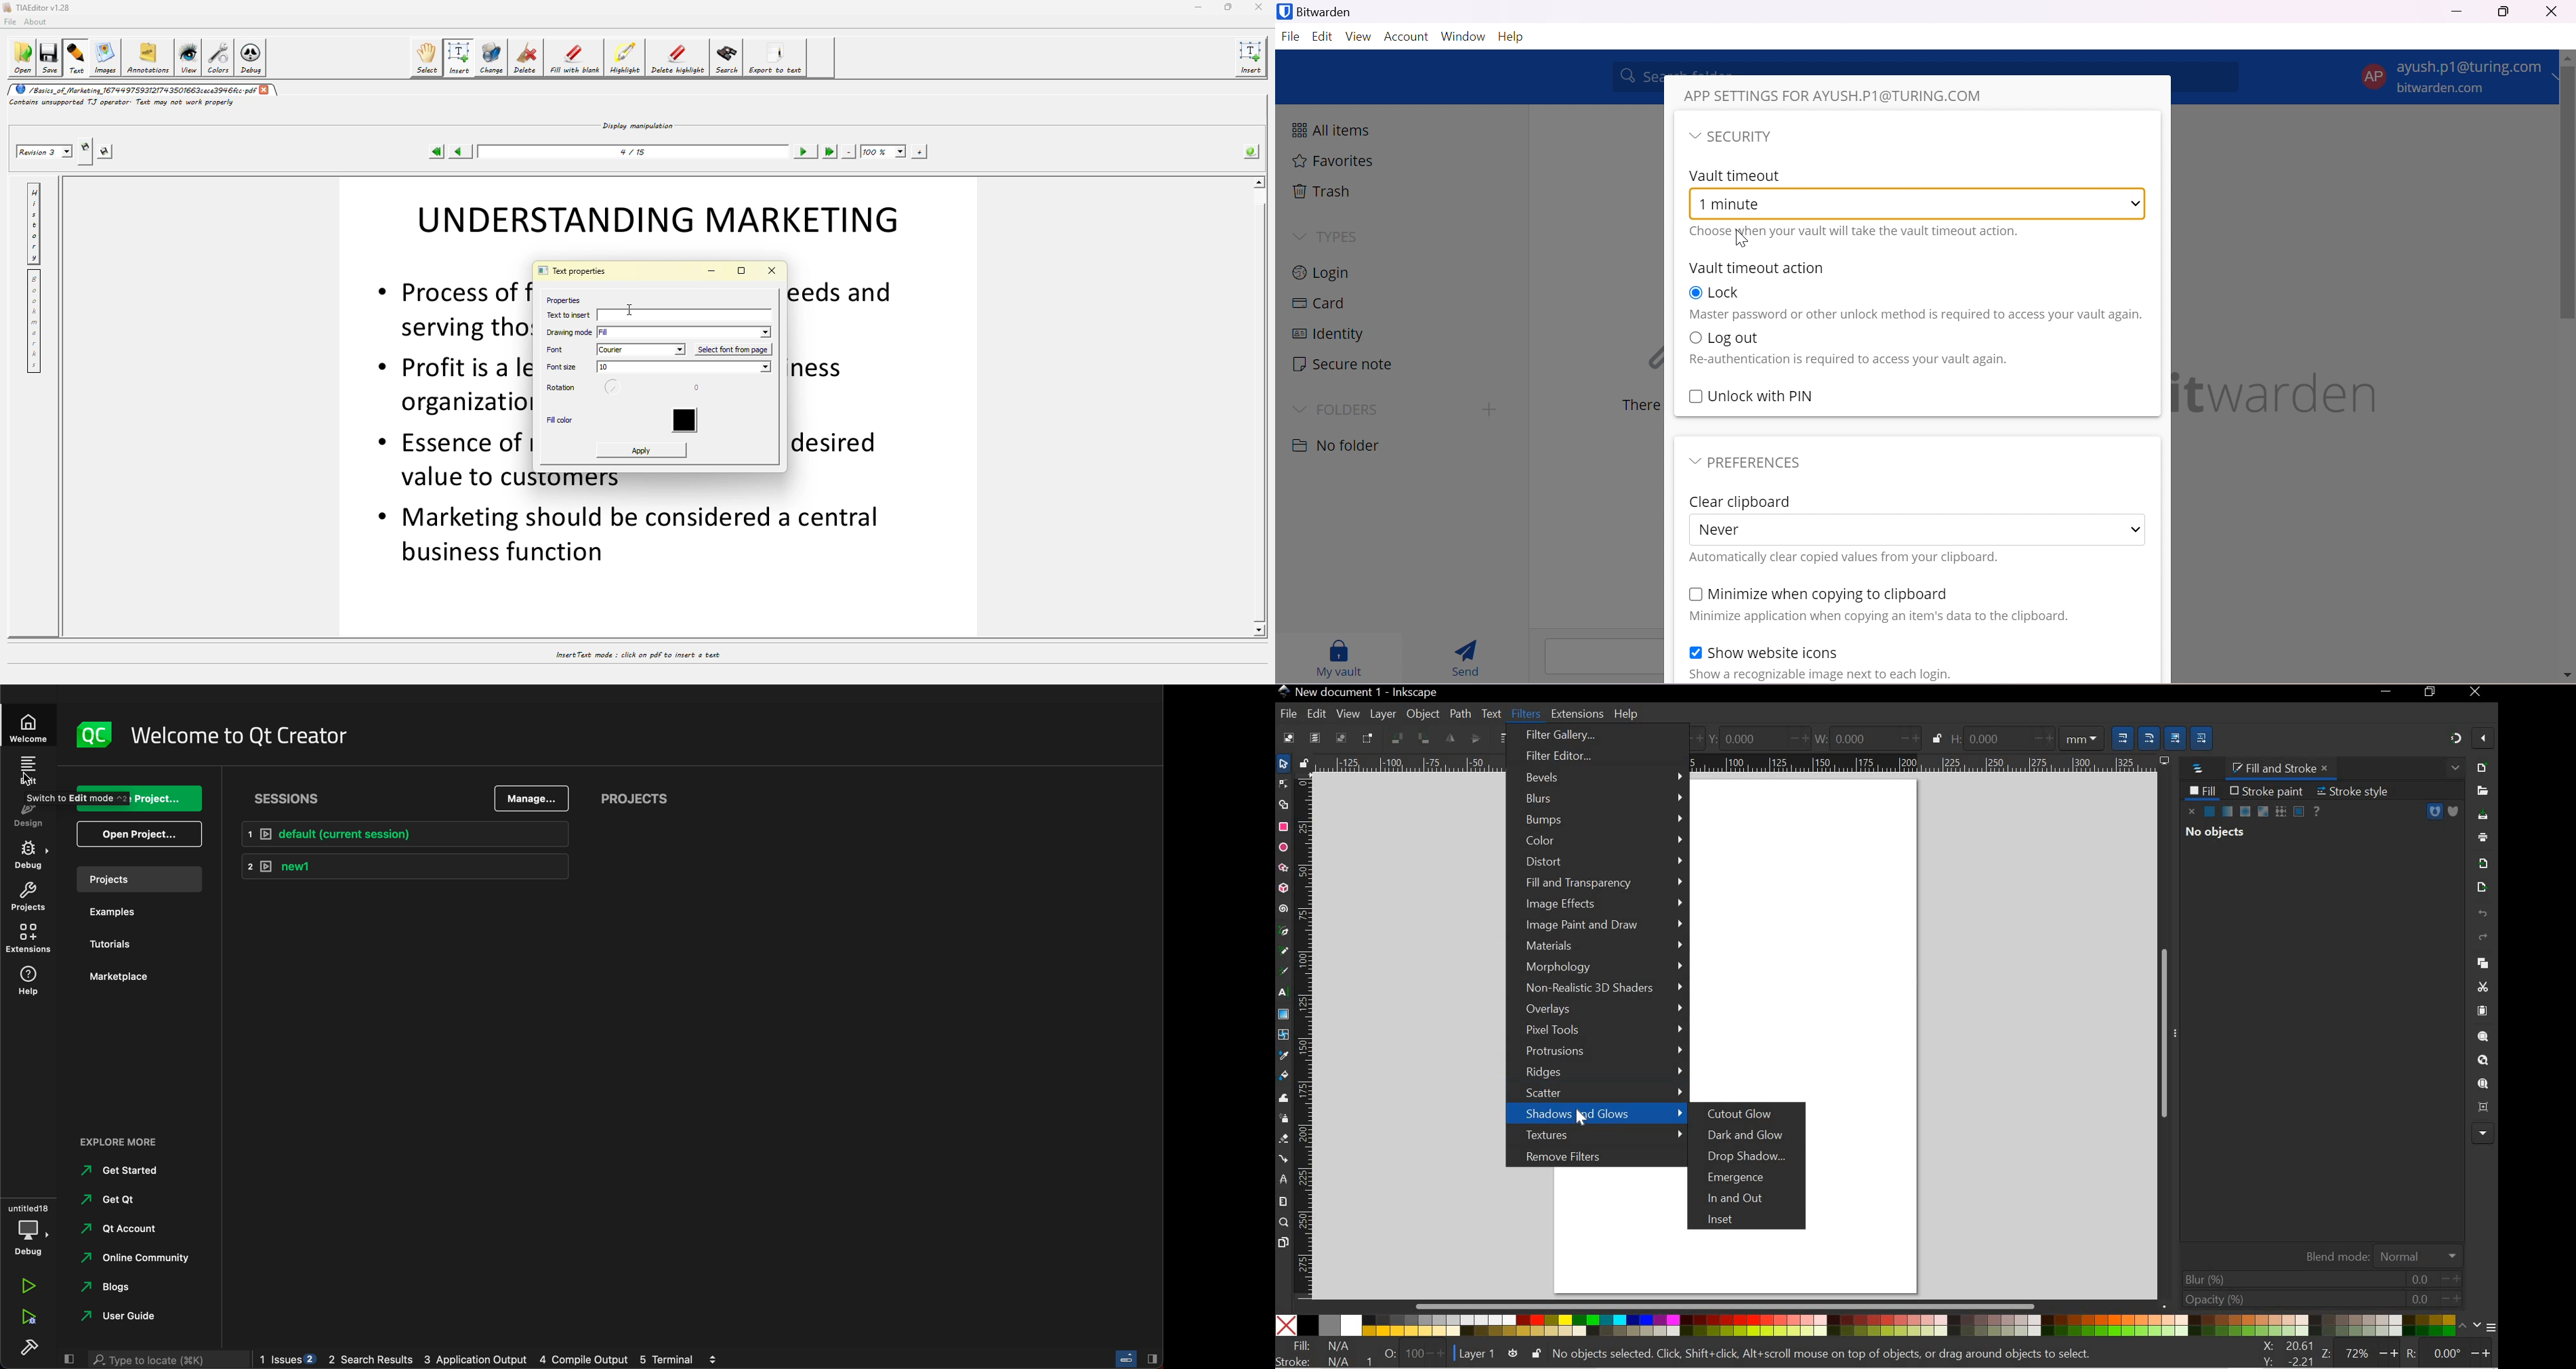  I want to click on create folder, so click(1486, 411).